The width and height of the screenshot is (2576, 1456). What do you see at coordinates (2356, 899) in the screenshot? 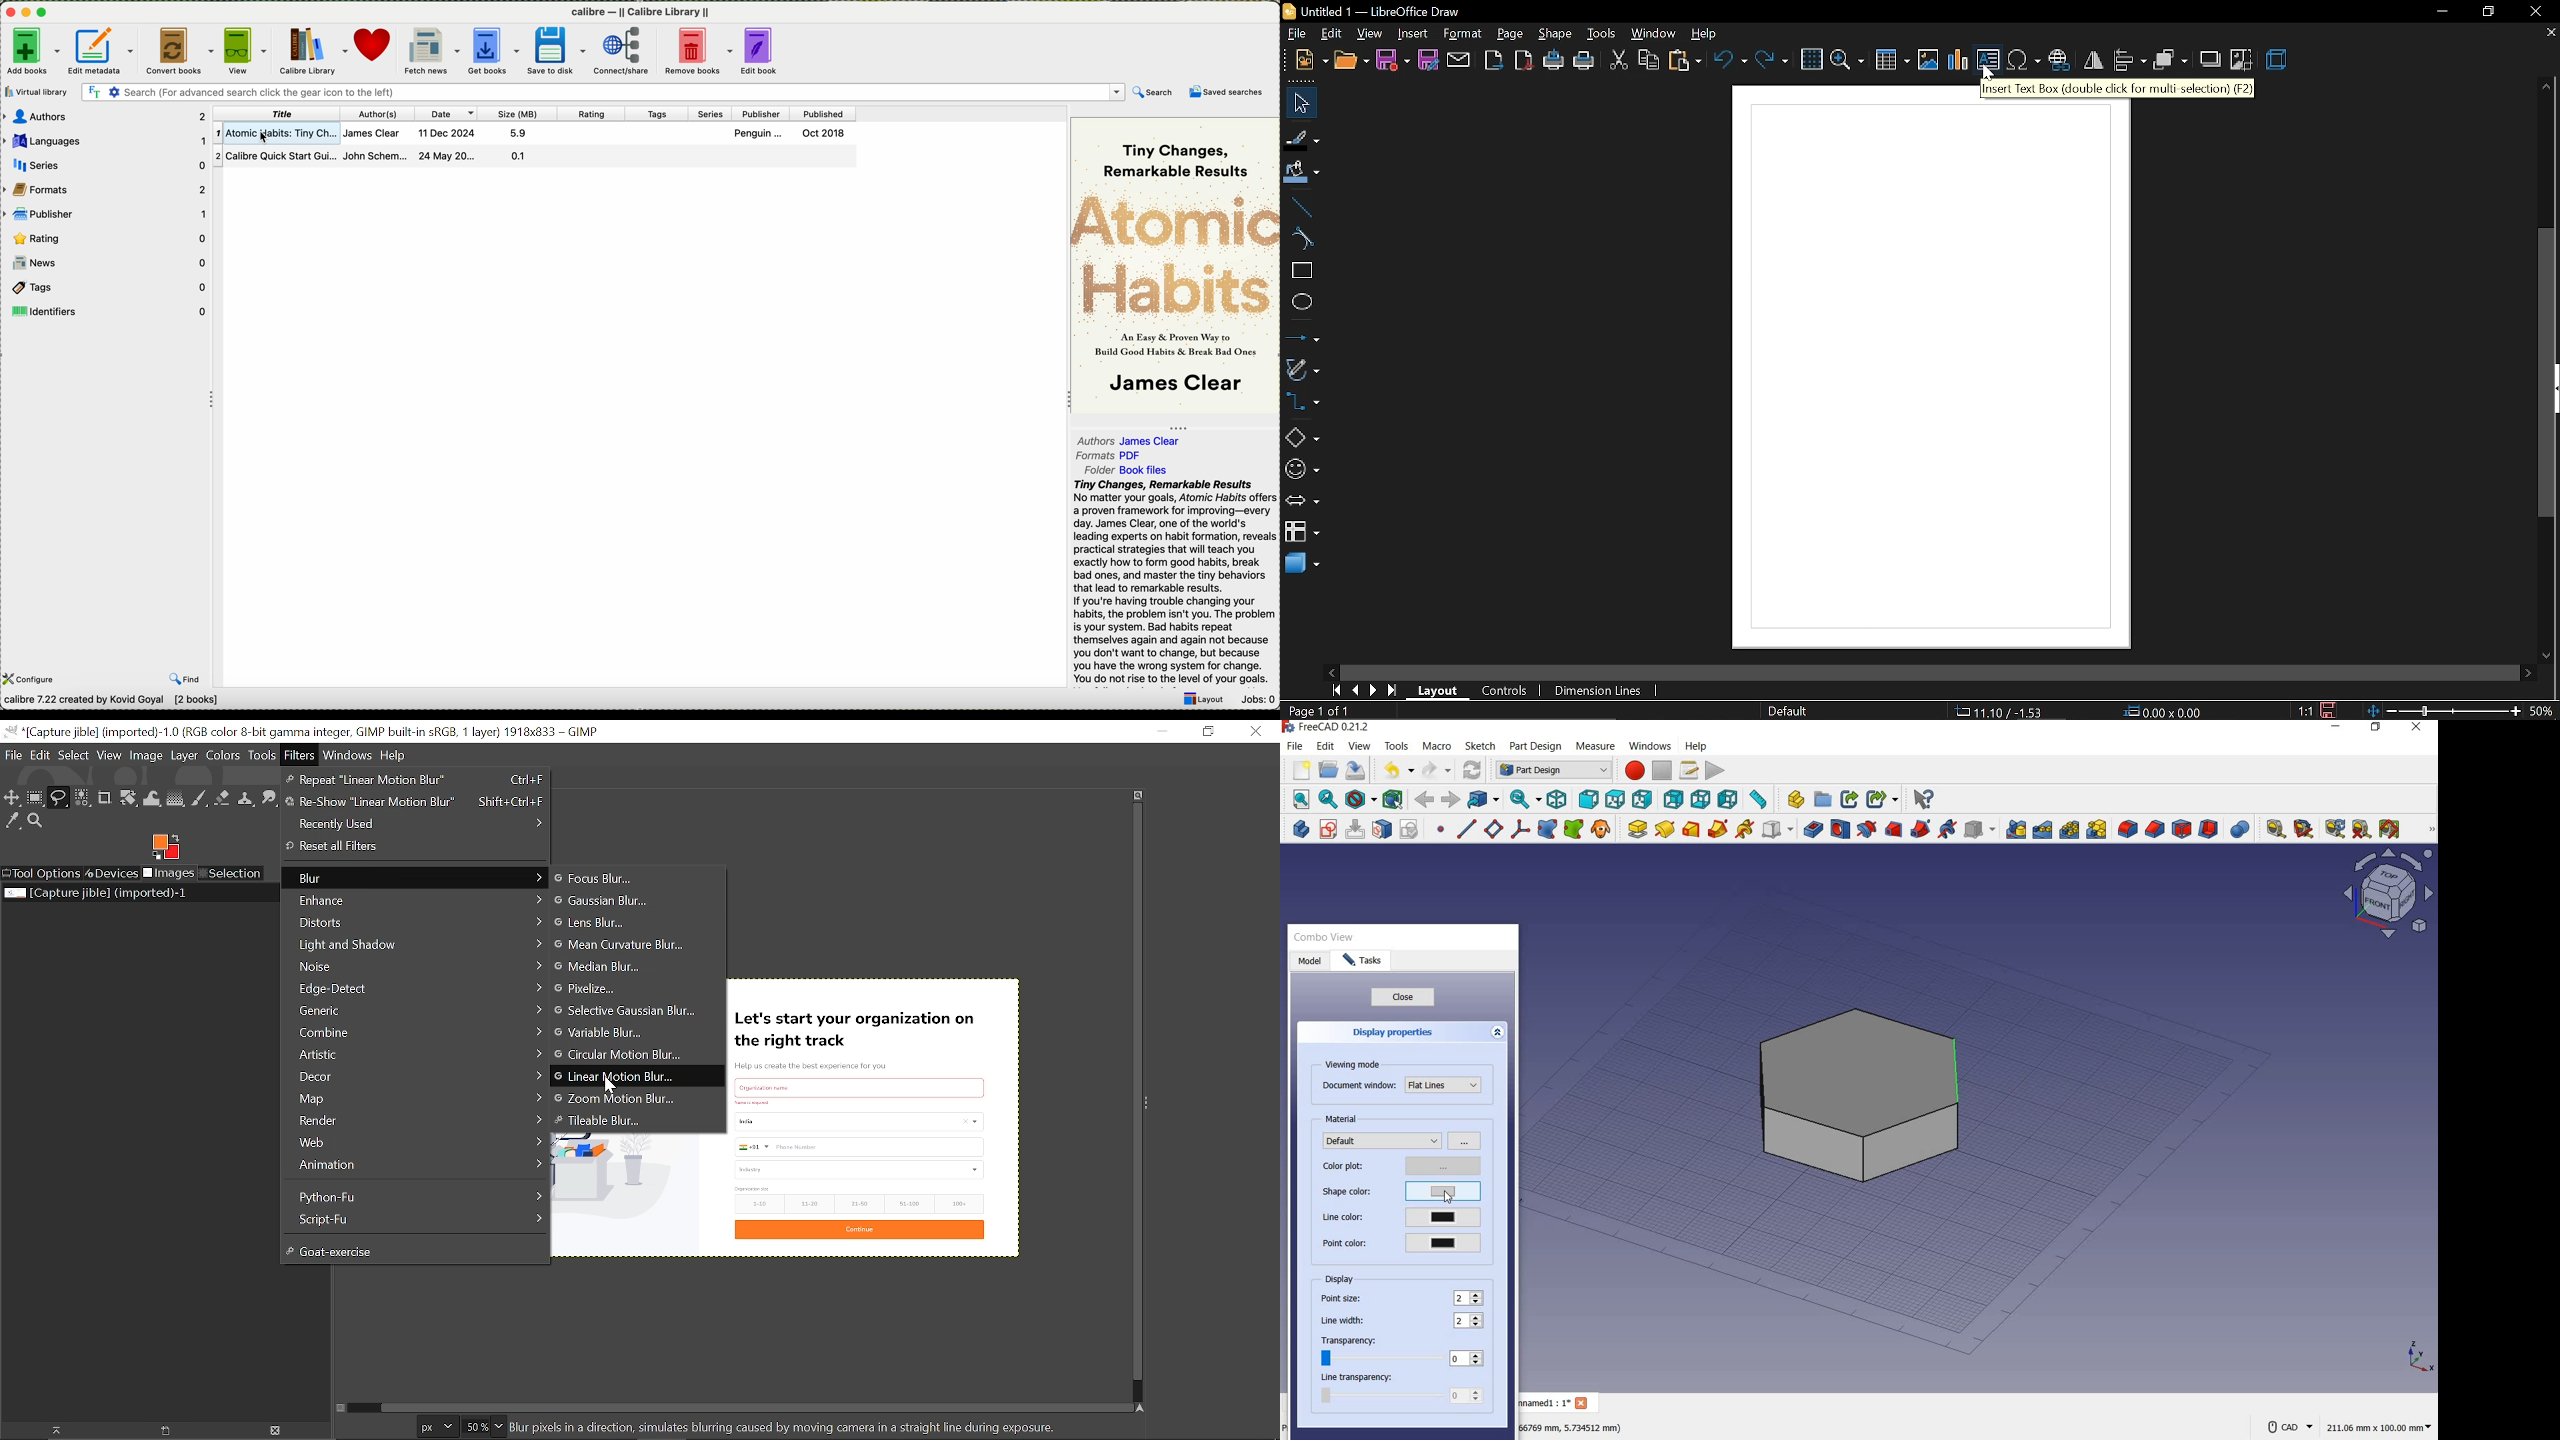
I see `Workbench layout` at bounding box center [2356, 899].